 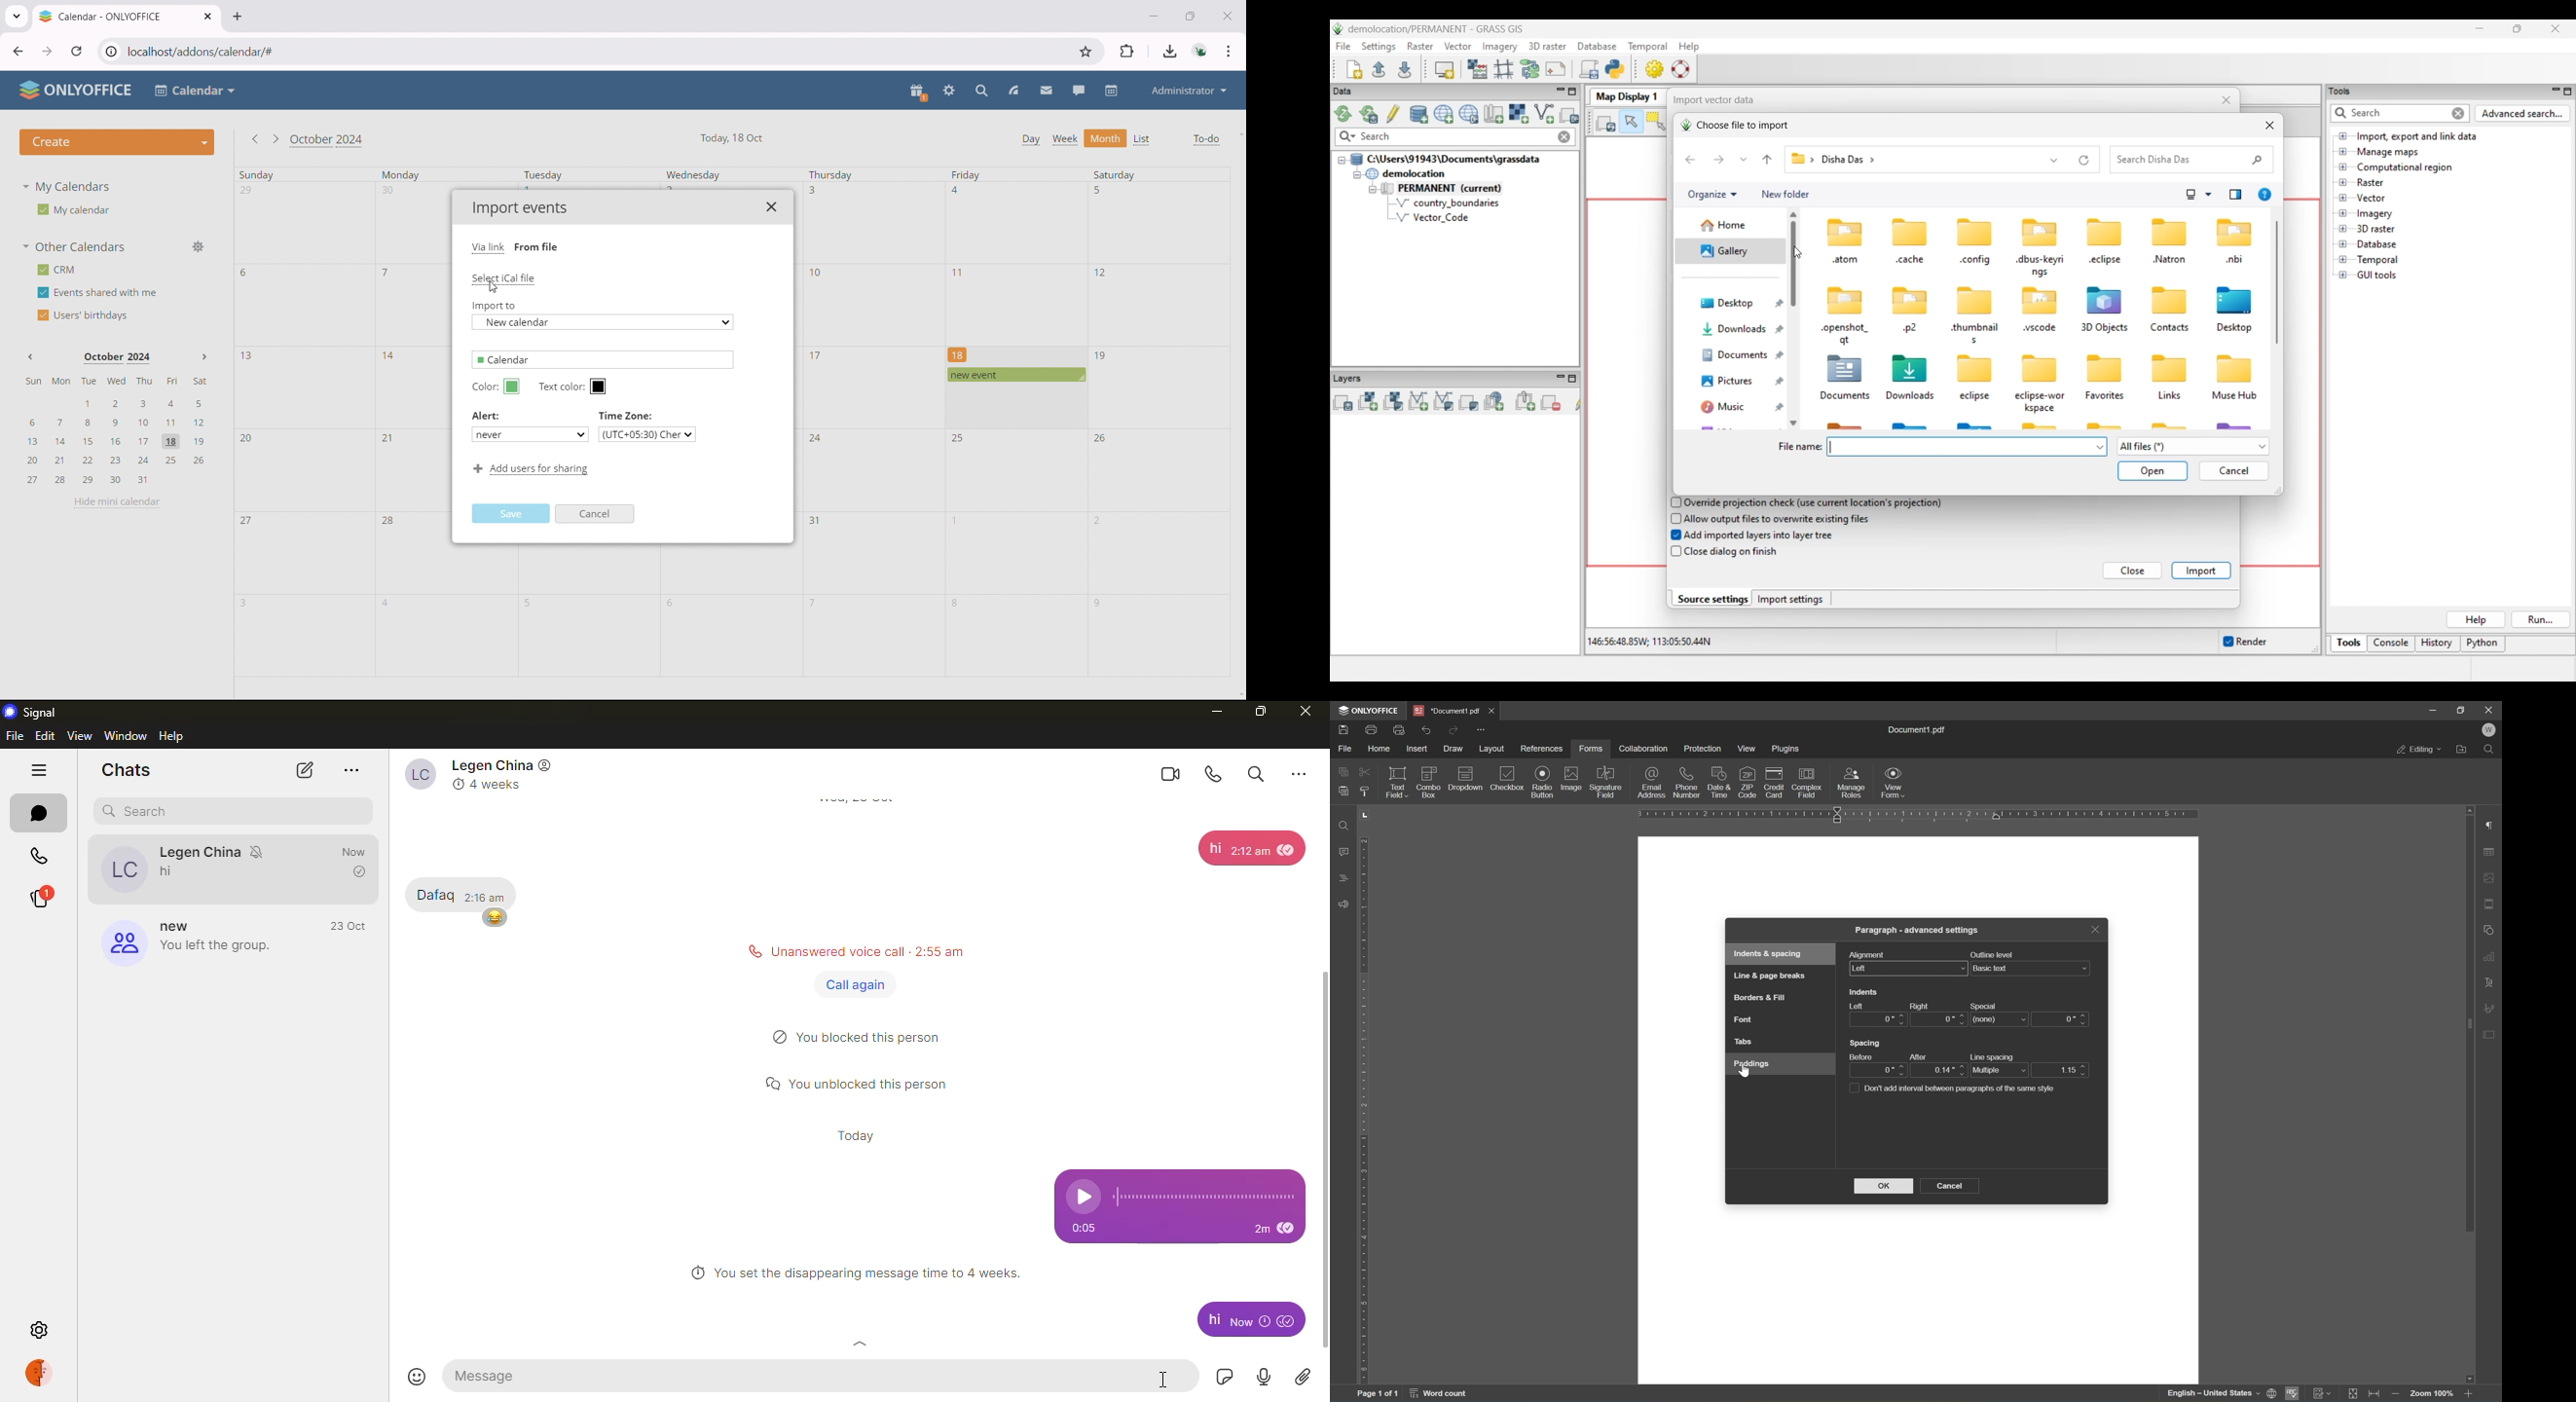 What do you see at coordinates (1343, 878) in the screenshot?
I see `headings` at bounding box center [1343, 878].